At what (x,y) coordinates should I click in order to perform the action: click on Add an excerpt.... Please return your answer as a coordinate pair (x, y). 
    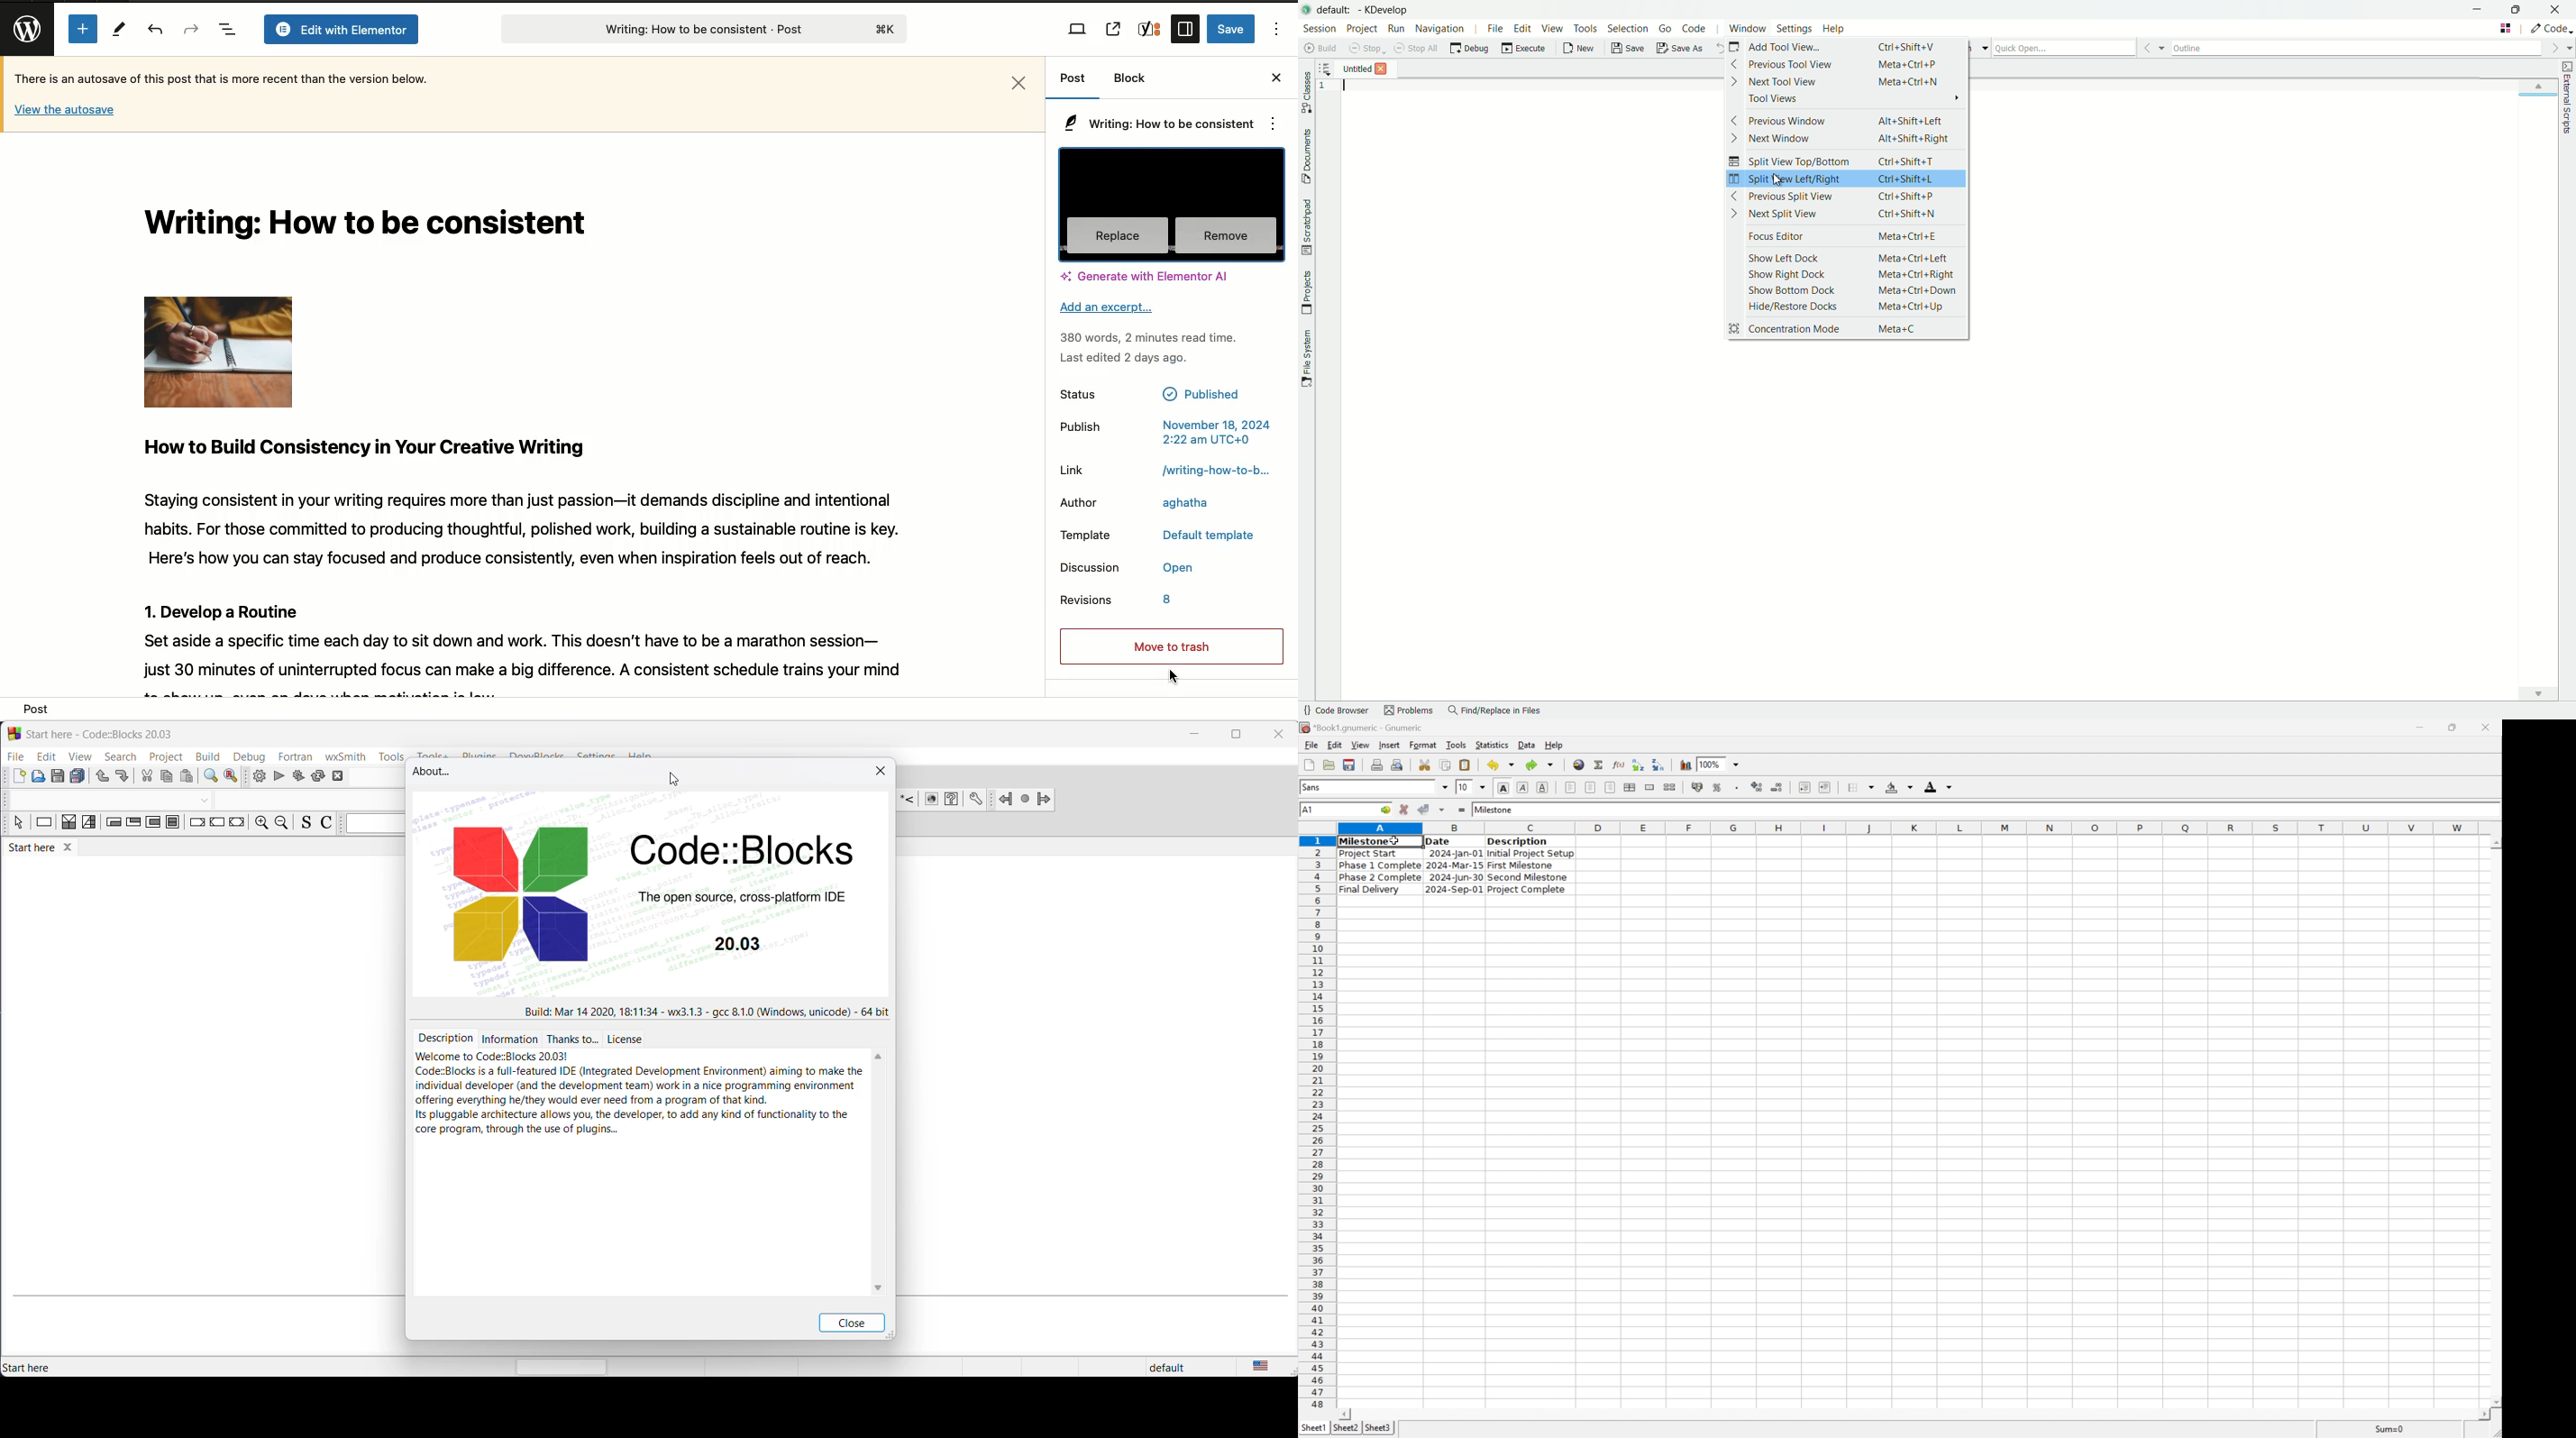
    Looking at the image, I should click on (1110, 307).